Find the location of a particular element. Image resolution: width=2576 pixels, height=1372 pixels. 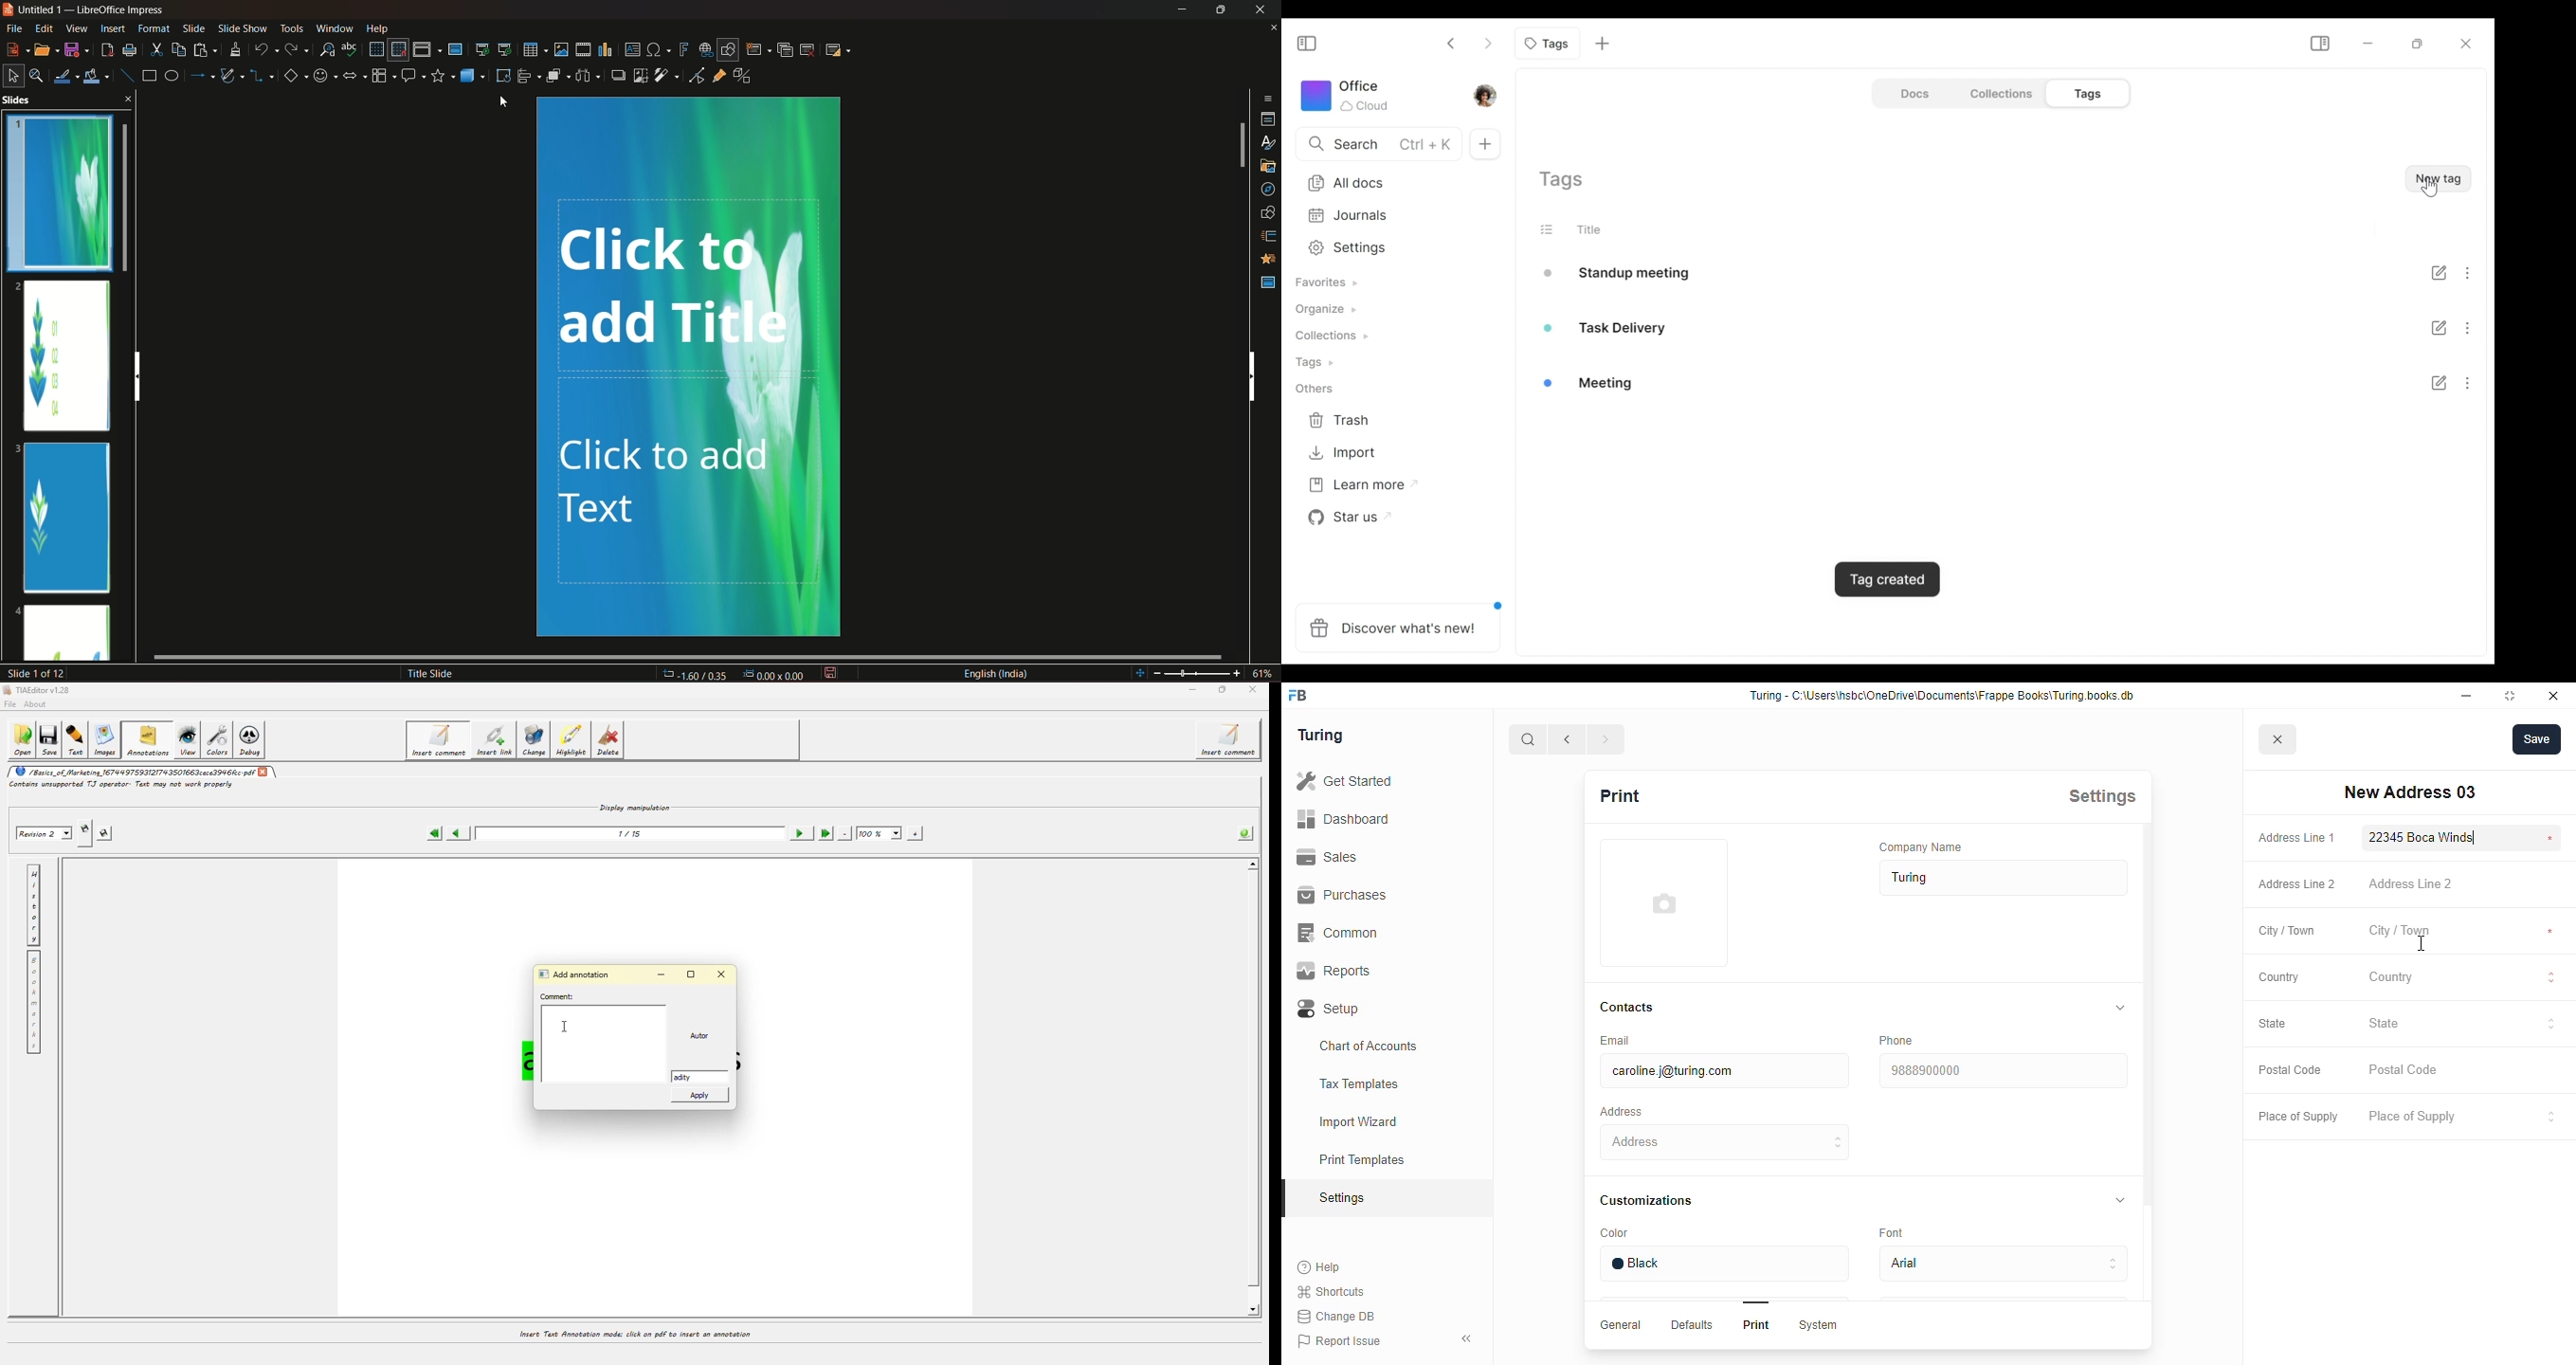

help is located at coordinates (377, 27).